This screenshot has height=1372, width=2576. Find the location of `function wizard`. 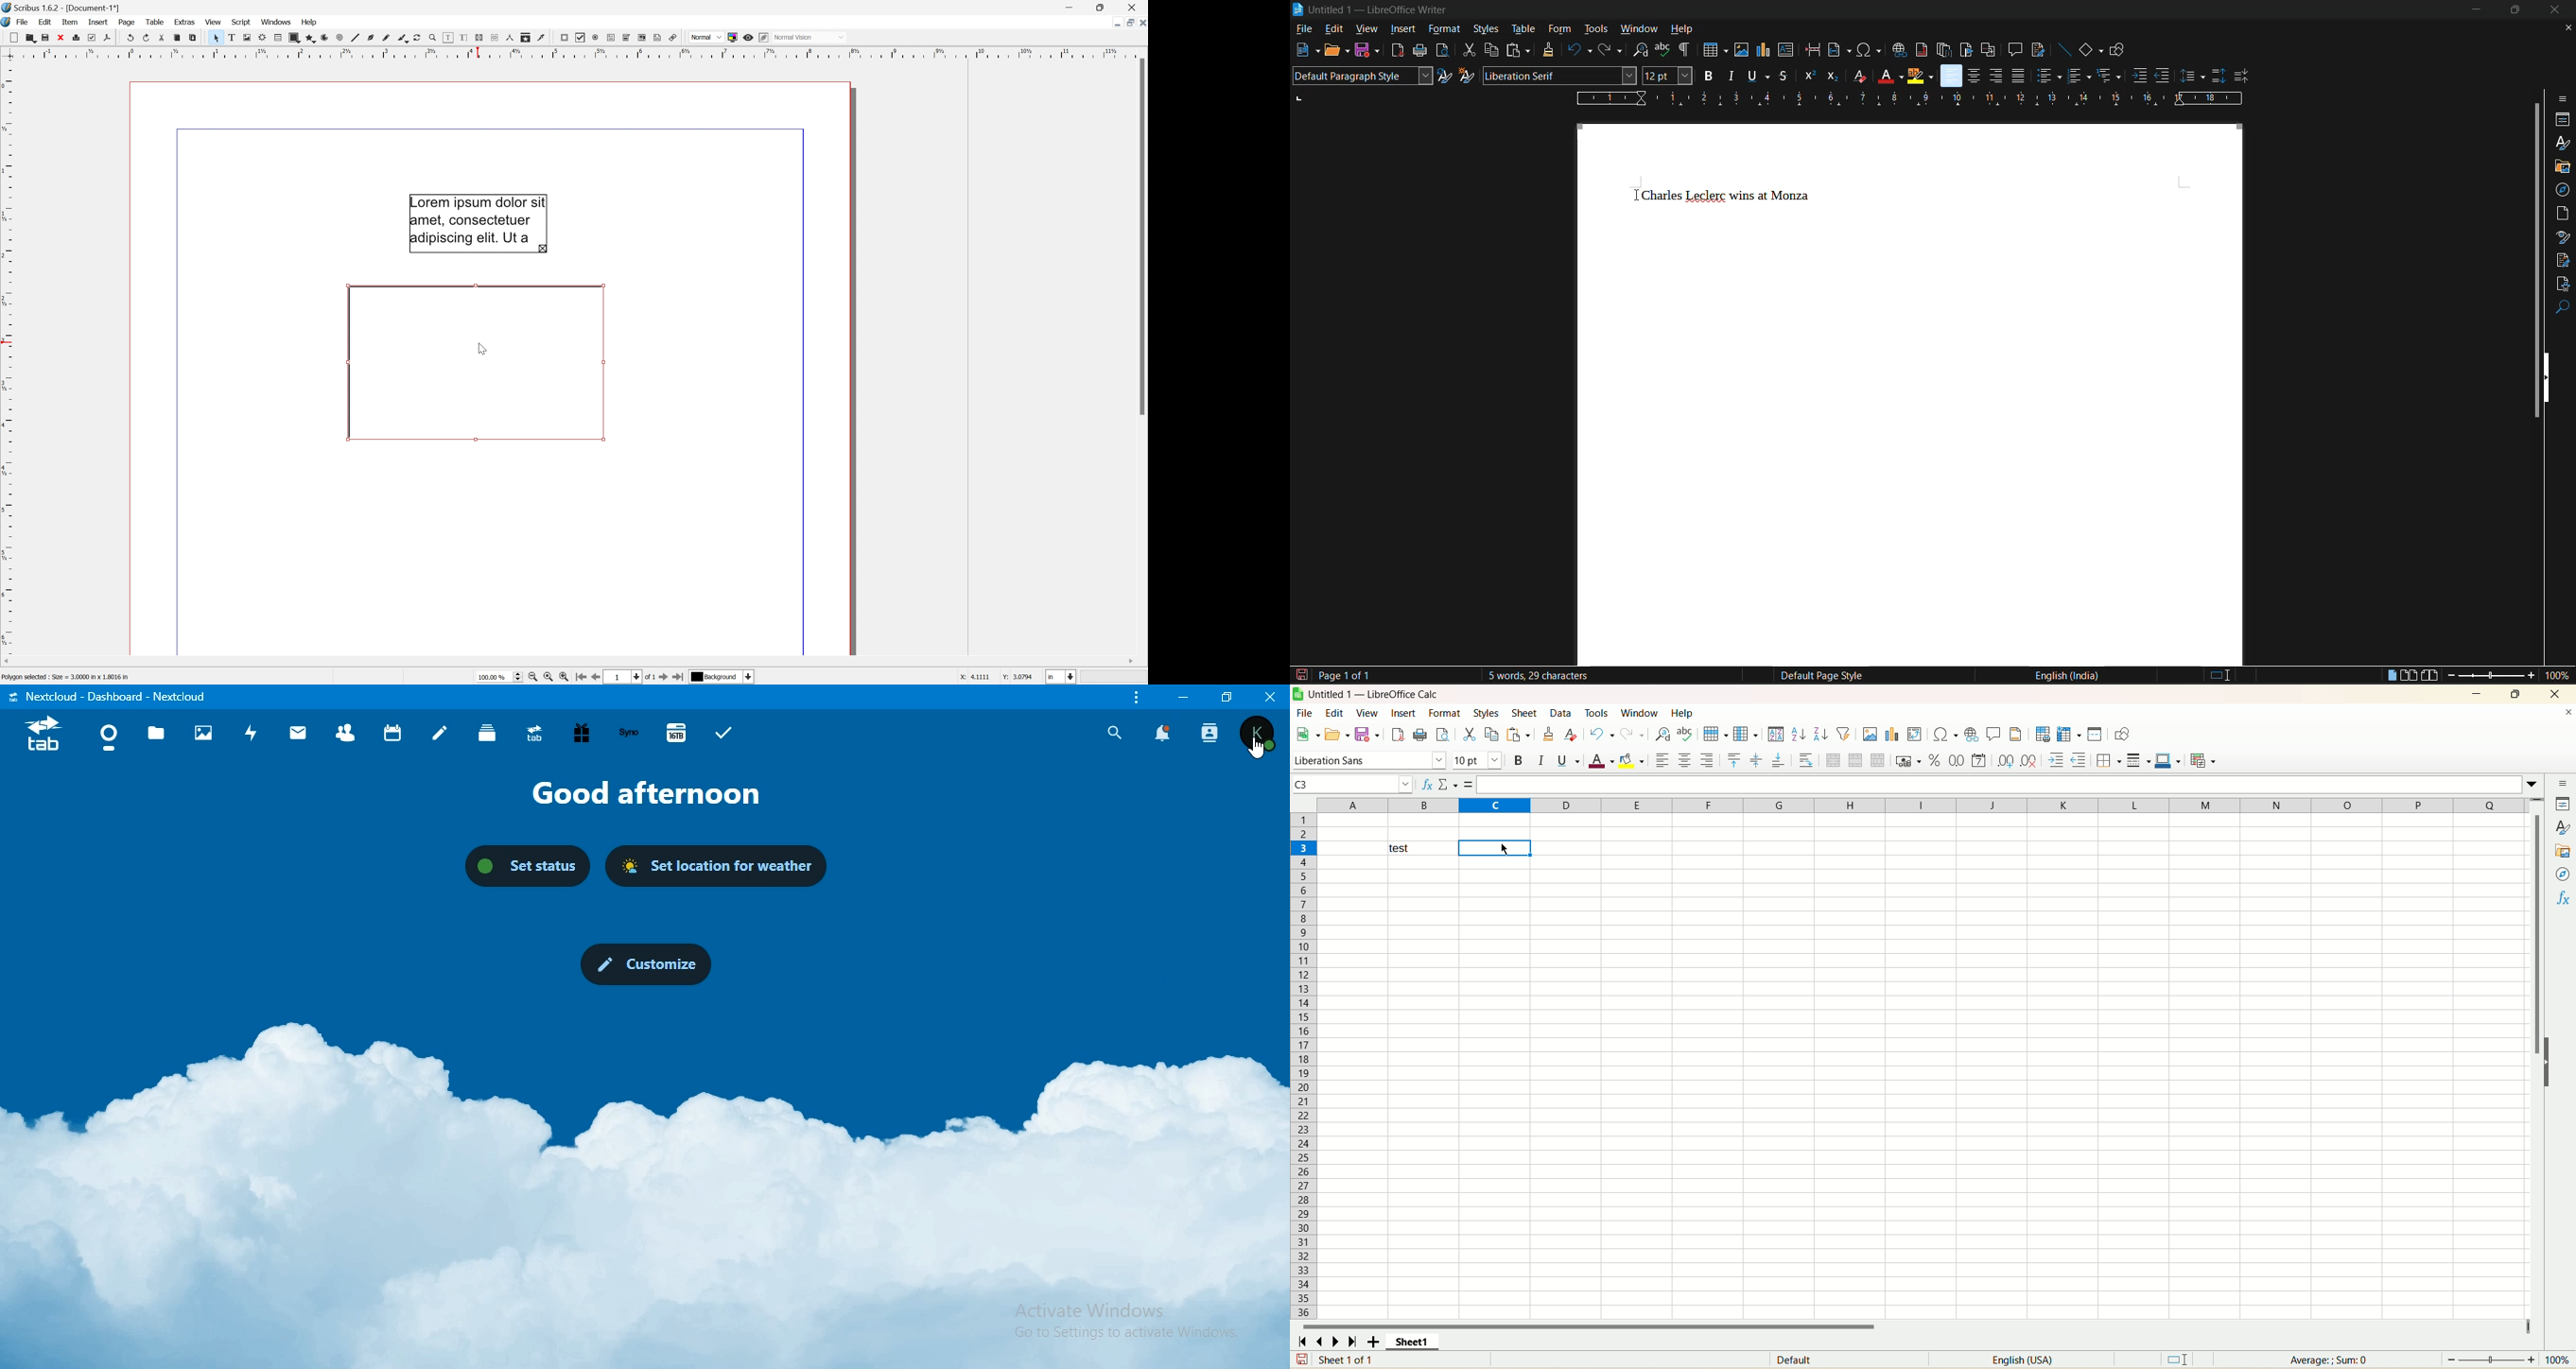

function wizard is located at coordinates (1426, 785).